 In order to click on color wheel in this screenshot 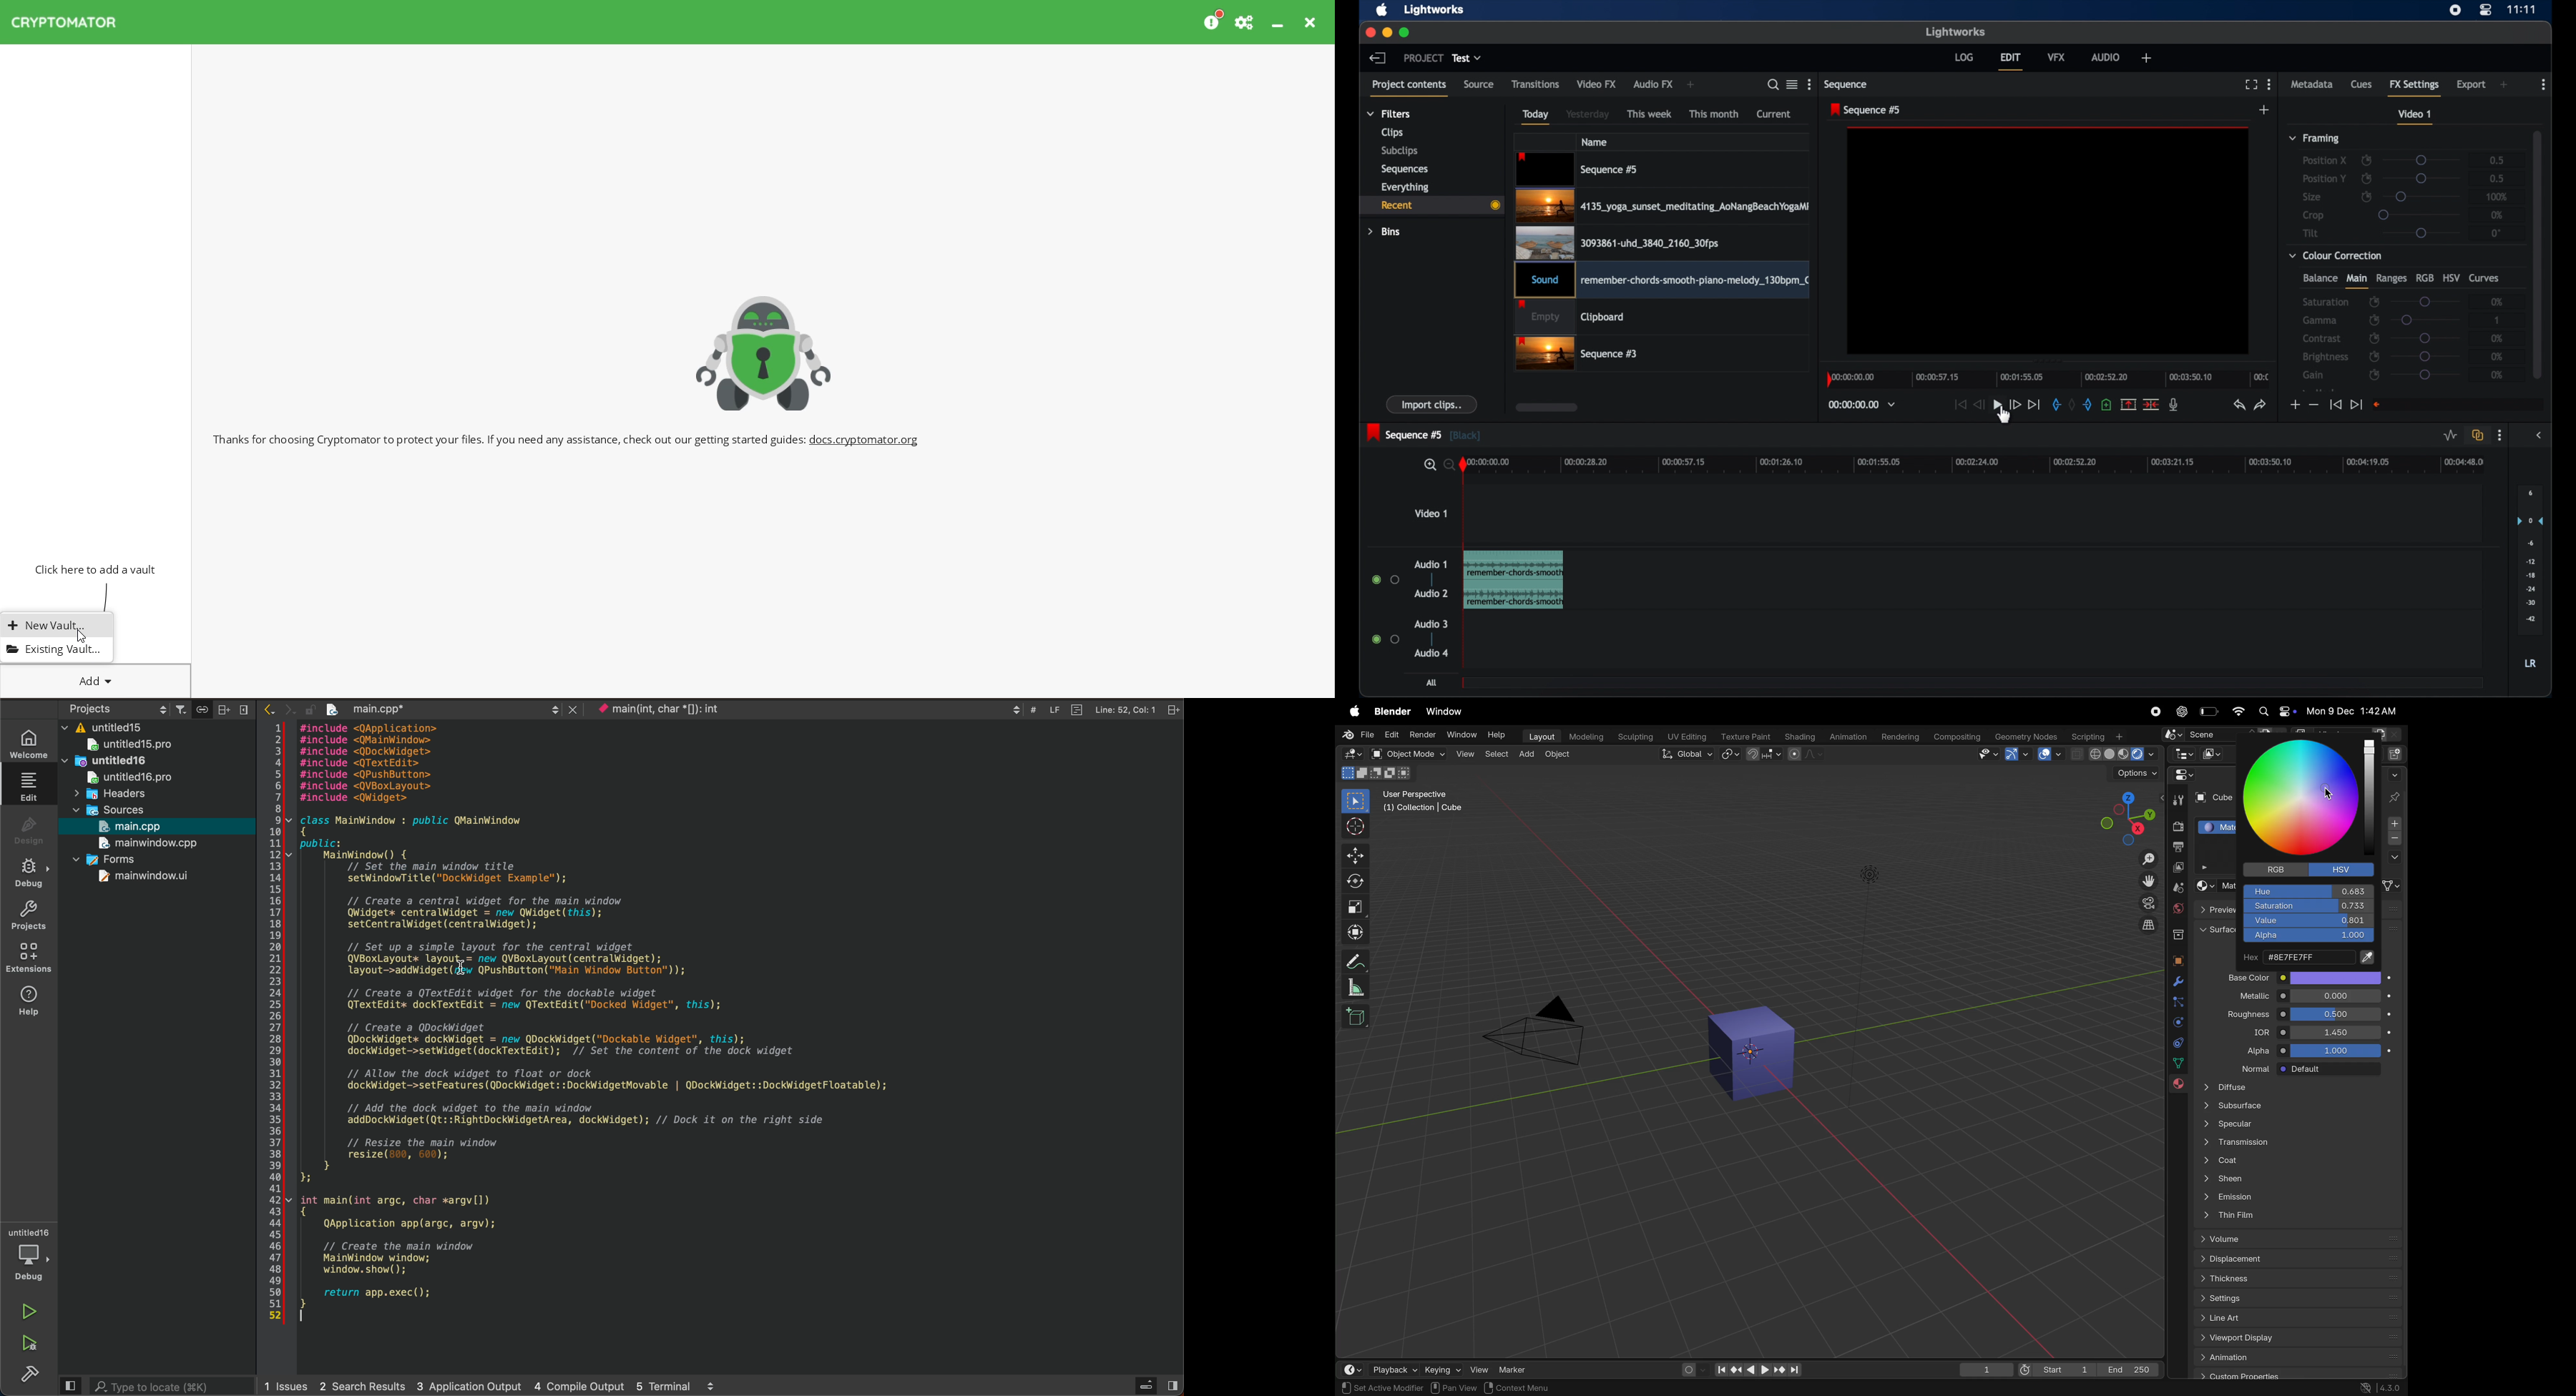, I will do `click(2306, 799)`.